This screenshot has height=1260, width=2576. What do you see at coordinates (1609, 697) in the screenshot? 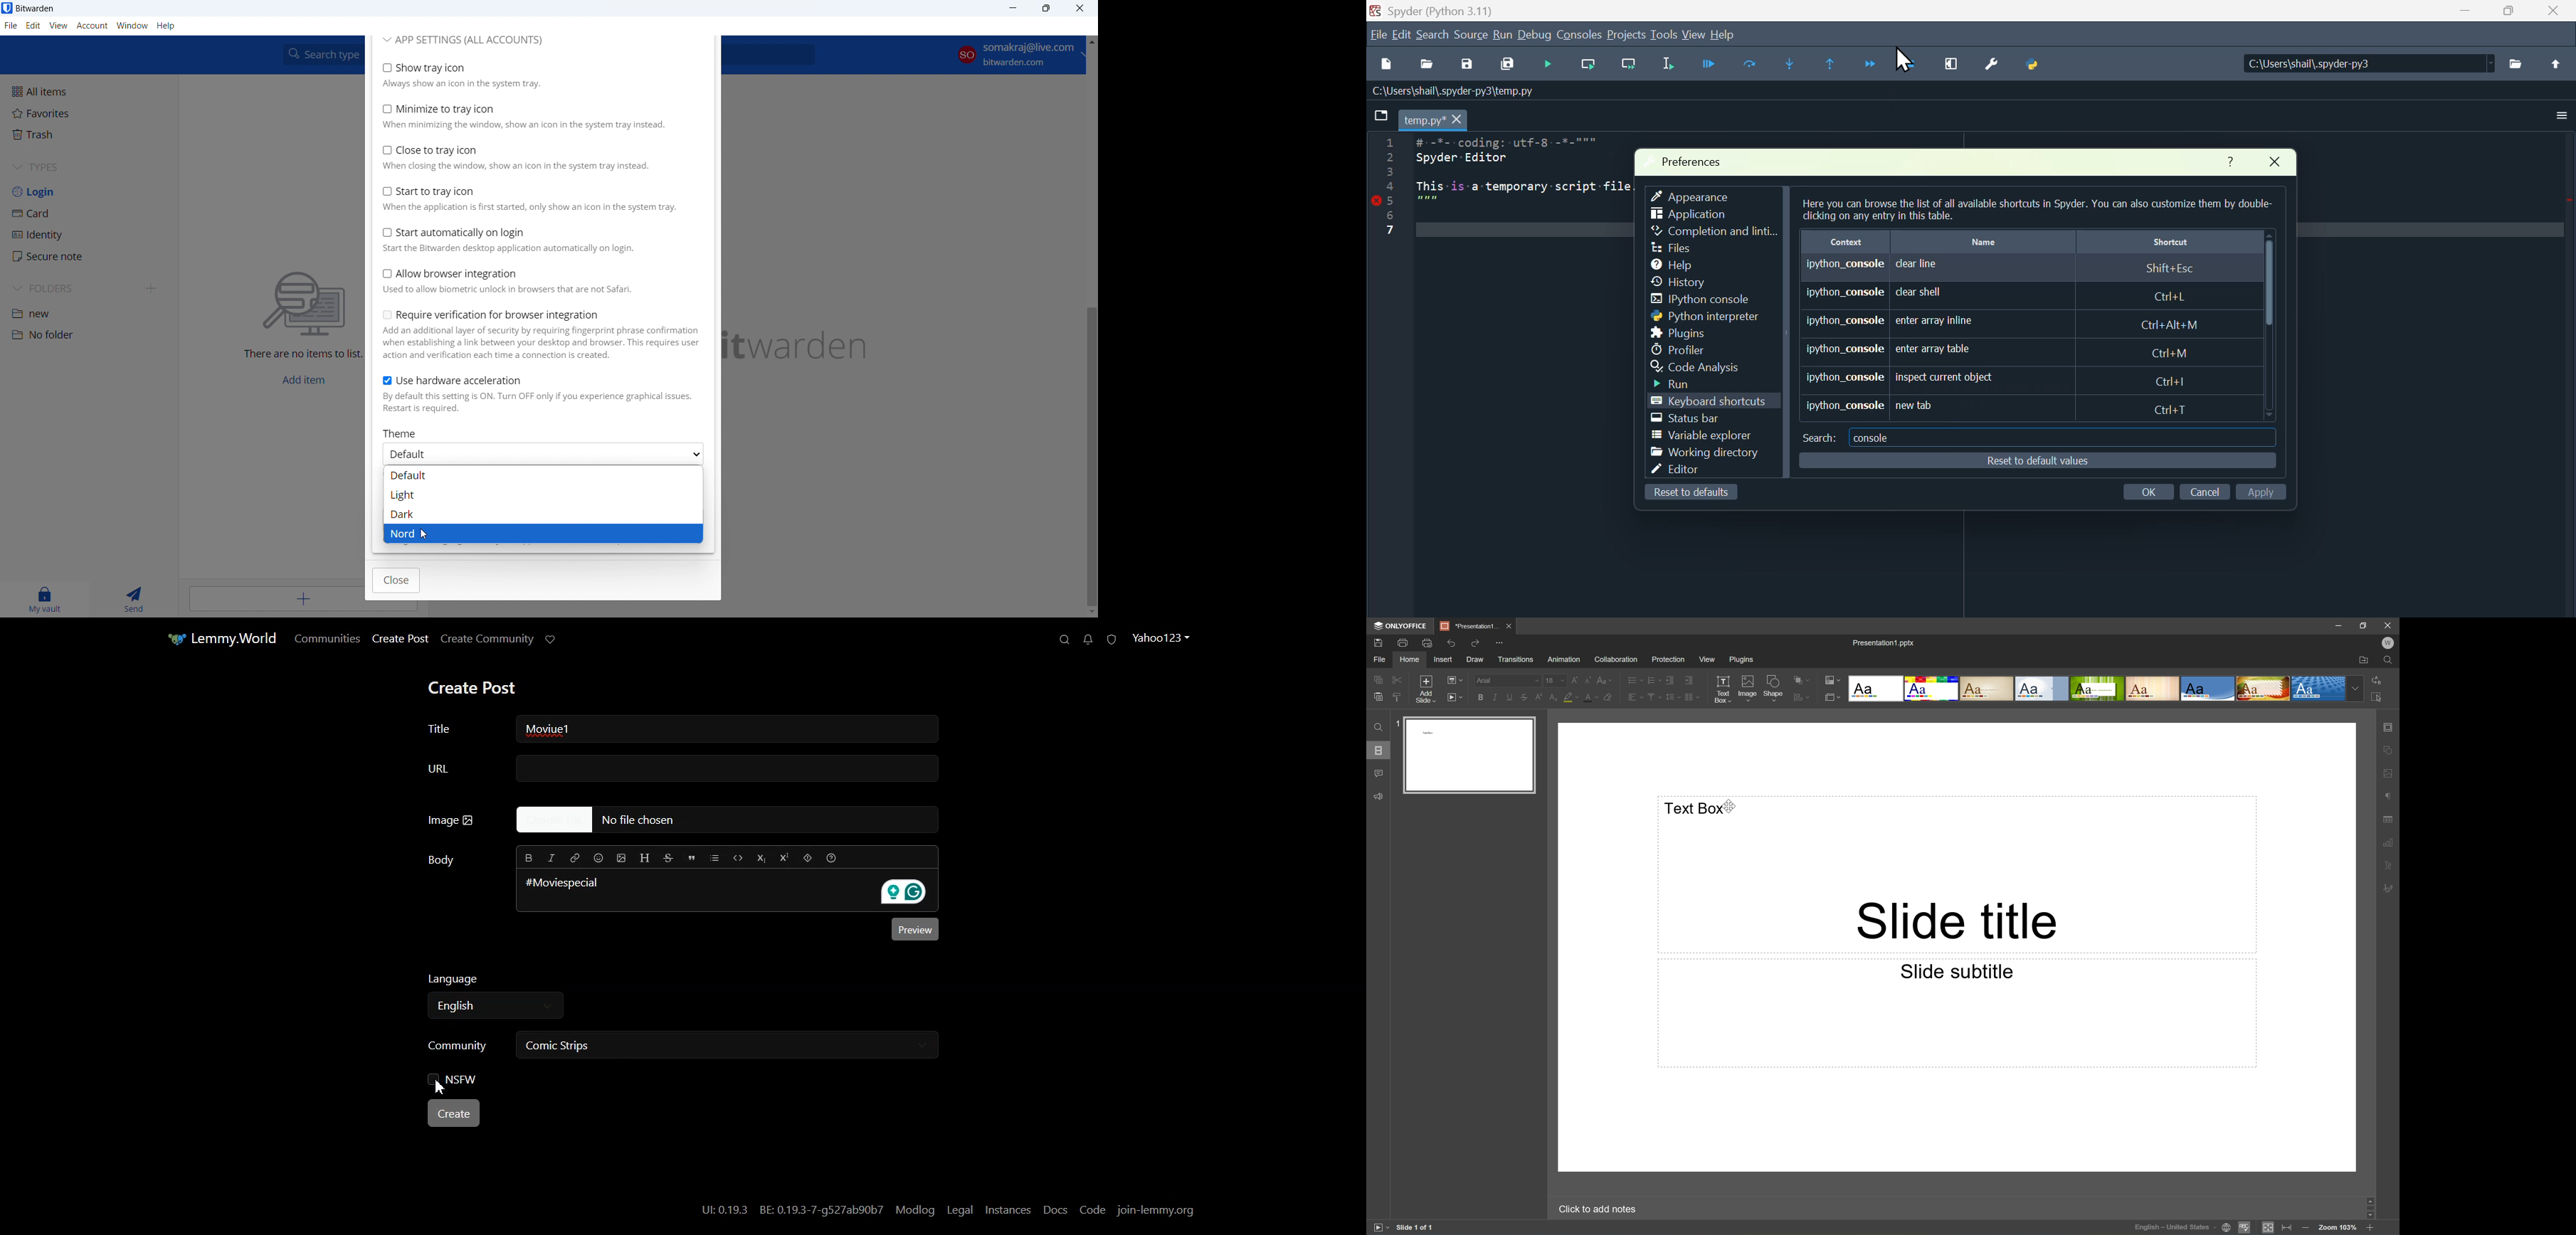
I see `Clear style` at bounding box center [1609, 697].